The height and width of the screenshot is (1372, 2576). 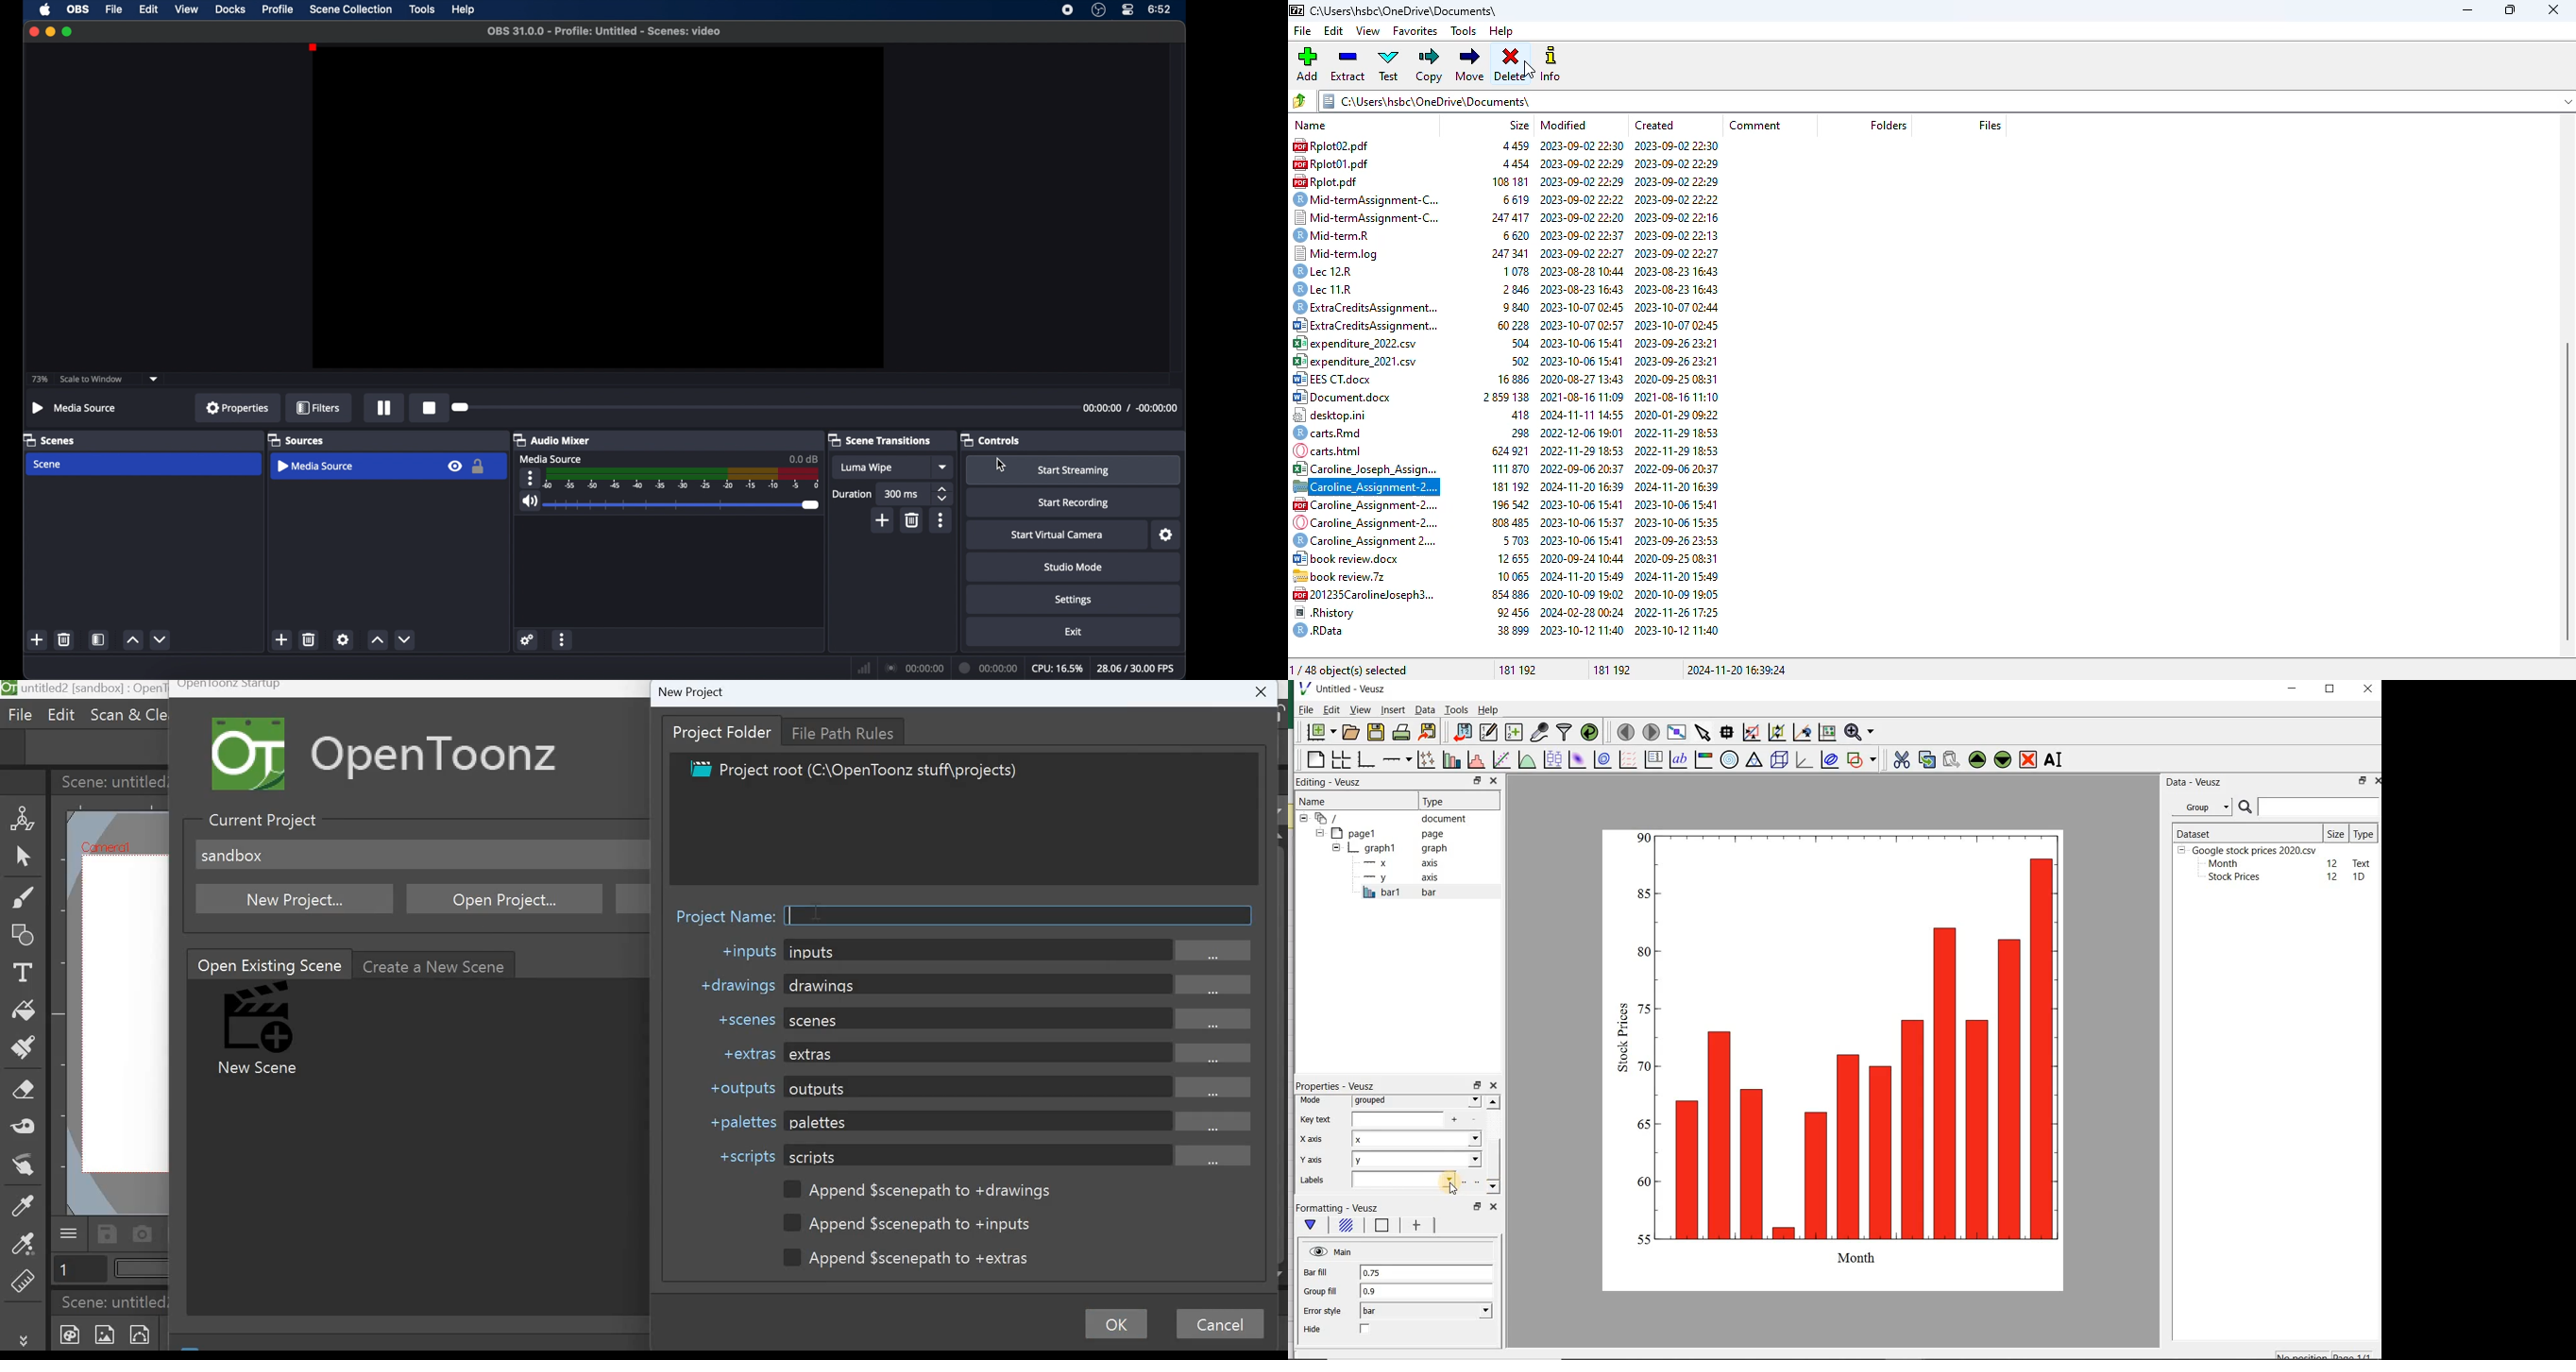 What do you see at coordinates (1128, 9) in the screenshot?
I see `control center` at bounding box center [1128, 9].